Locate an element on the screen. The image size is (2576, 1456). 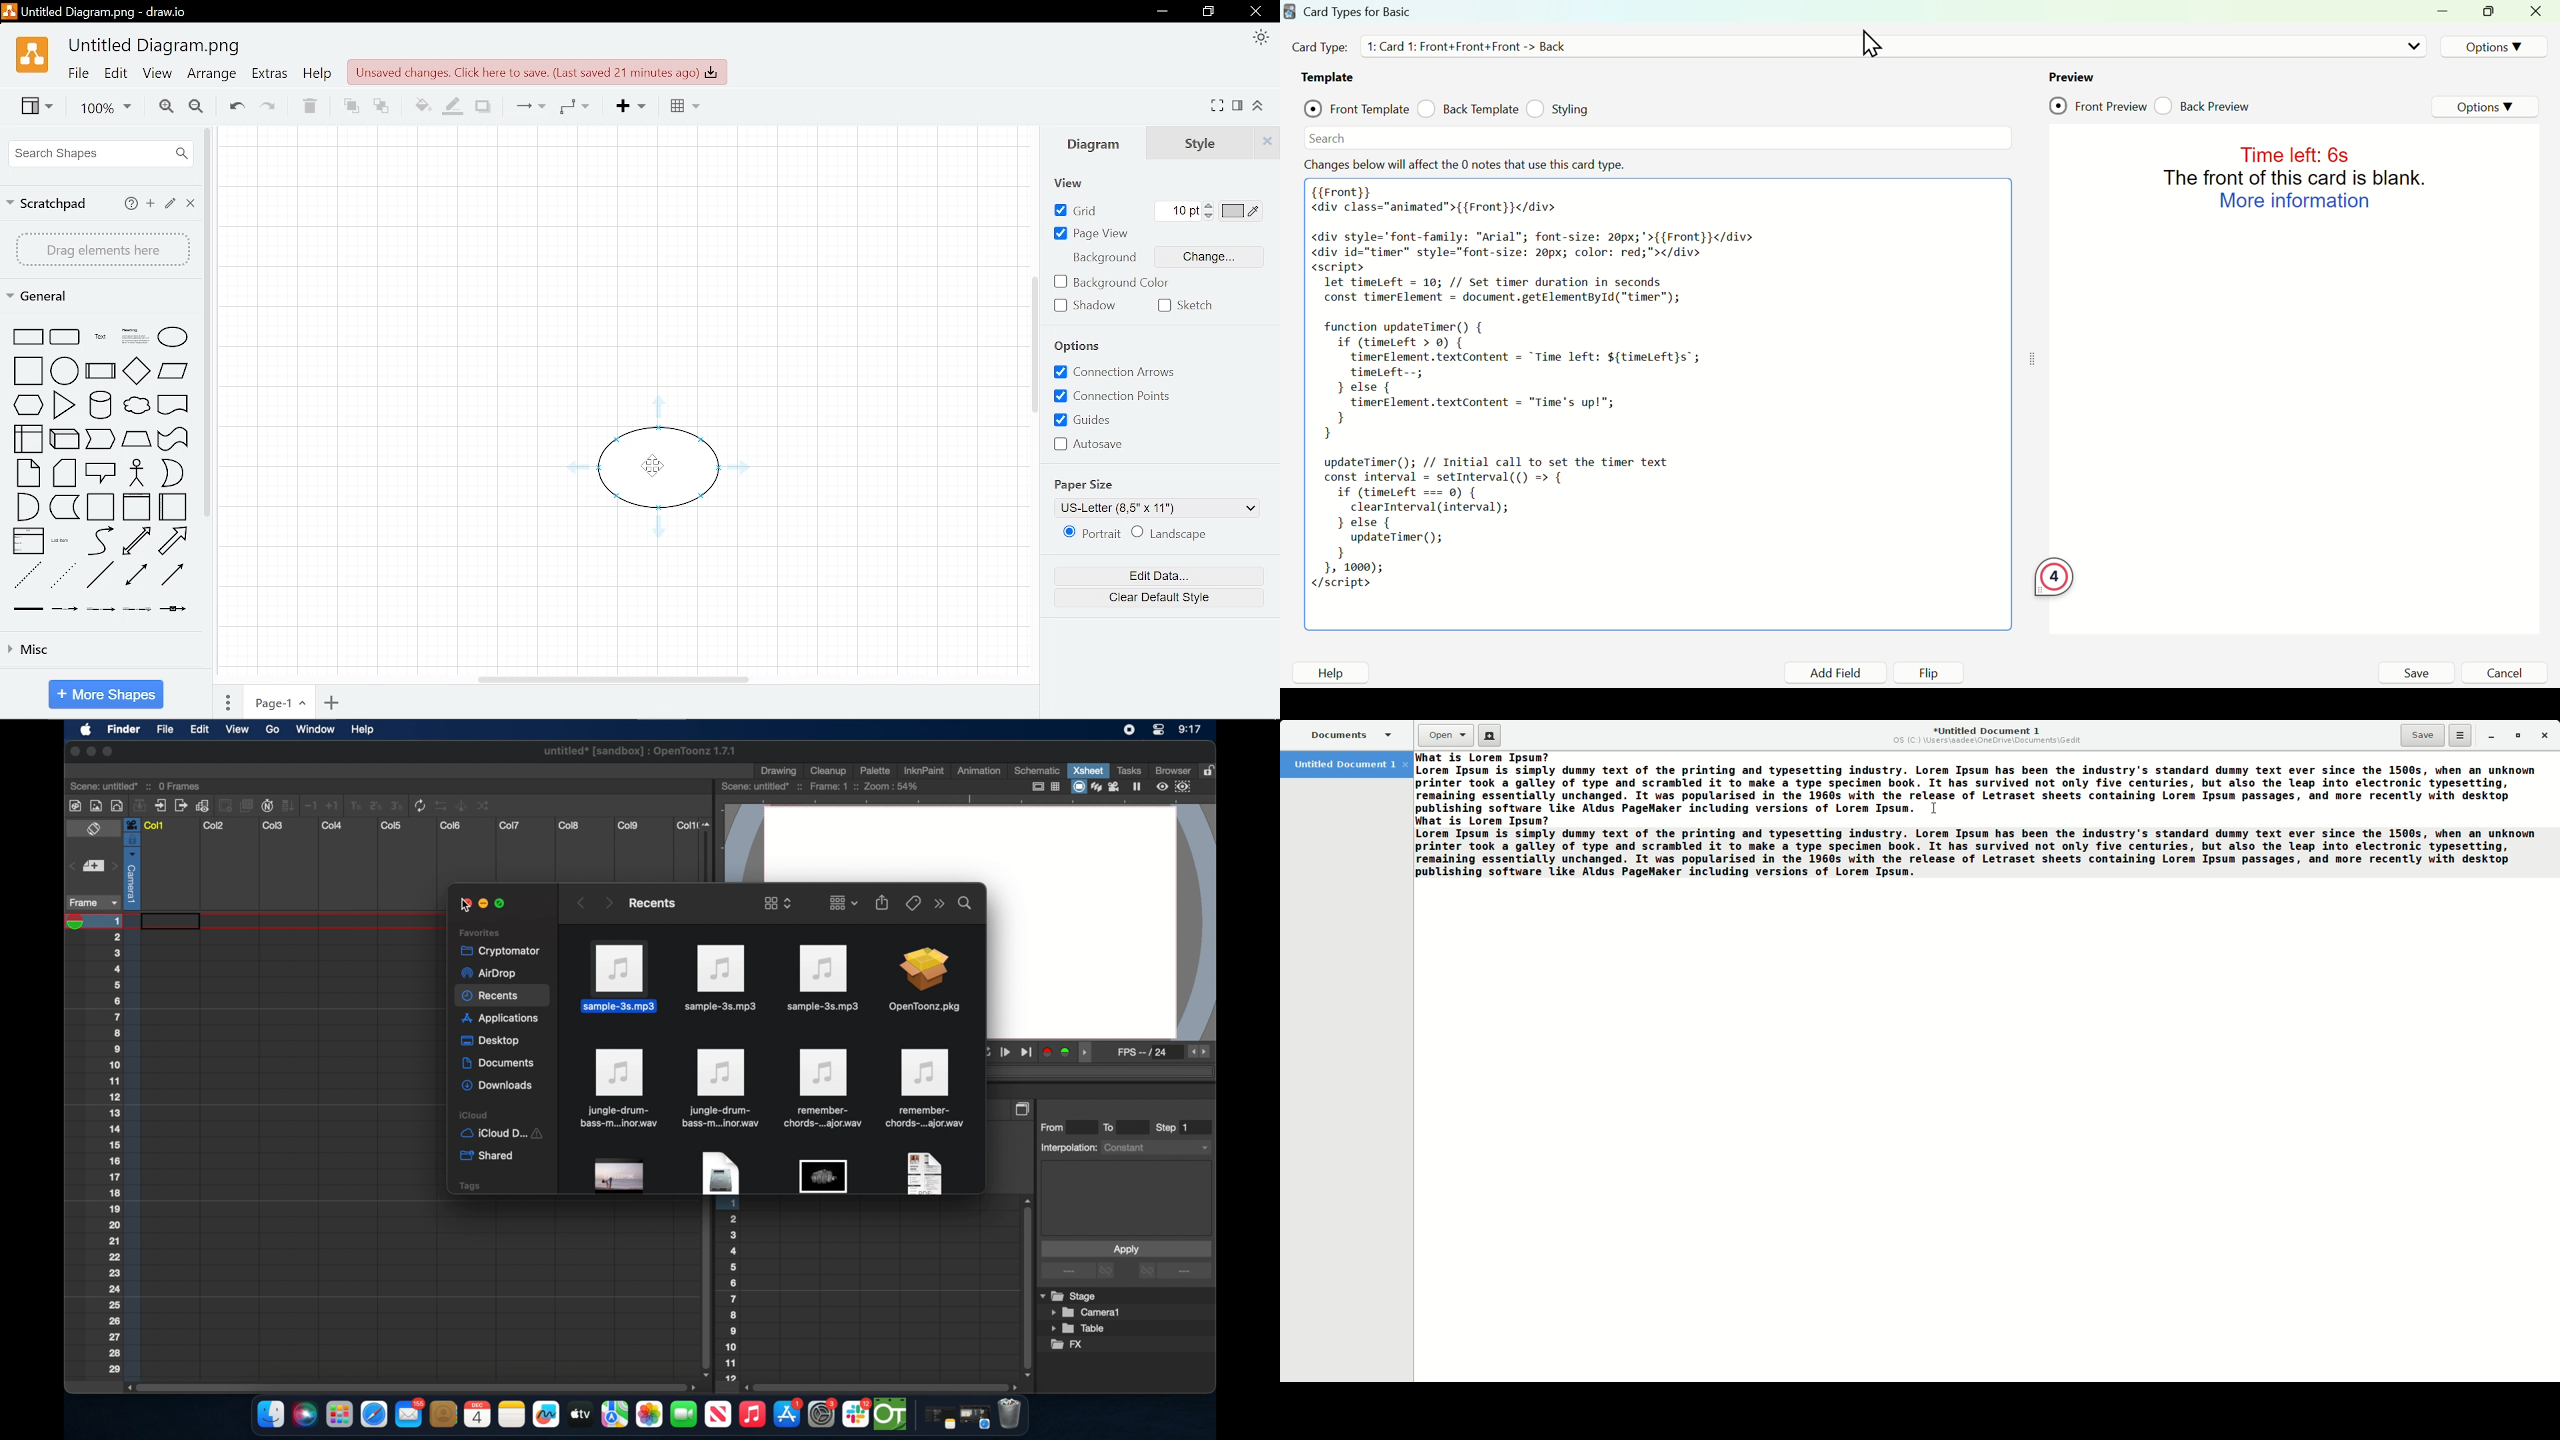
Search is located at coordinates (1328, 138).